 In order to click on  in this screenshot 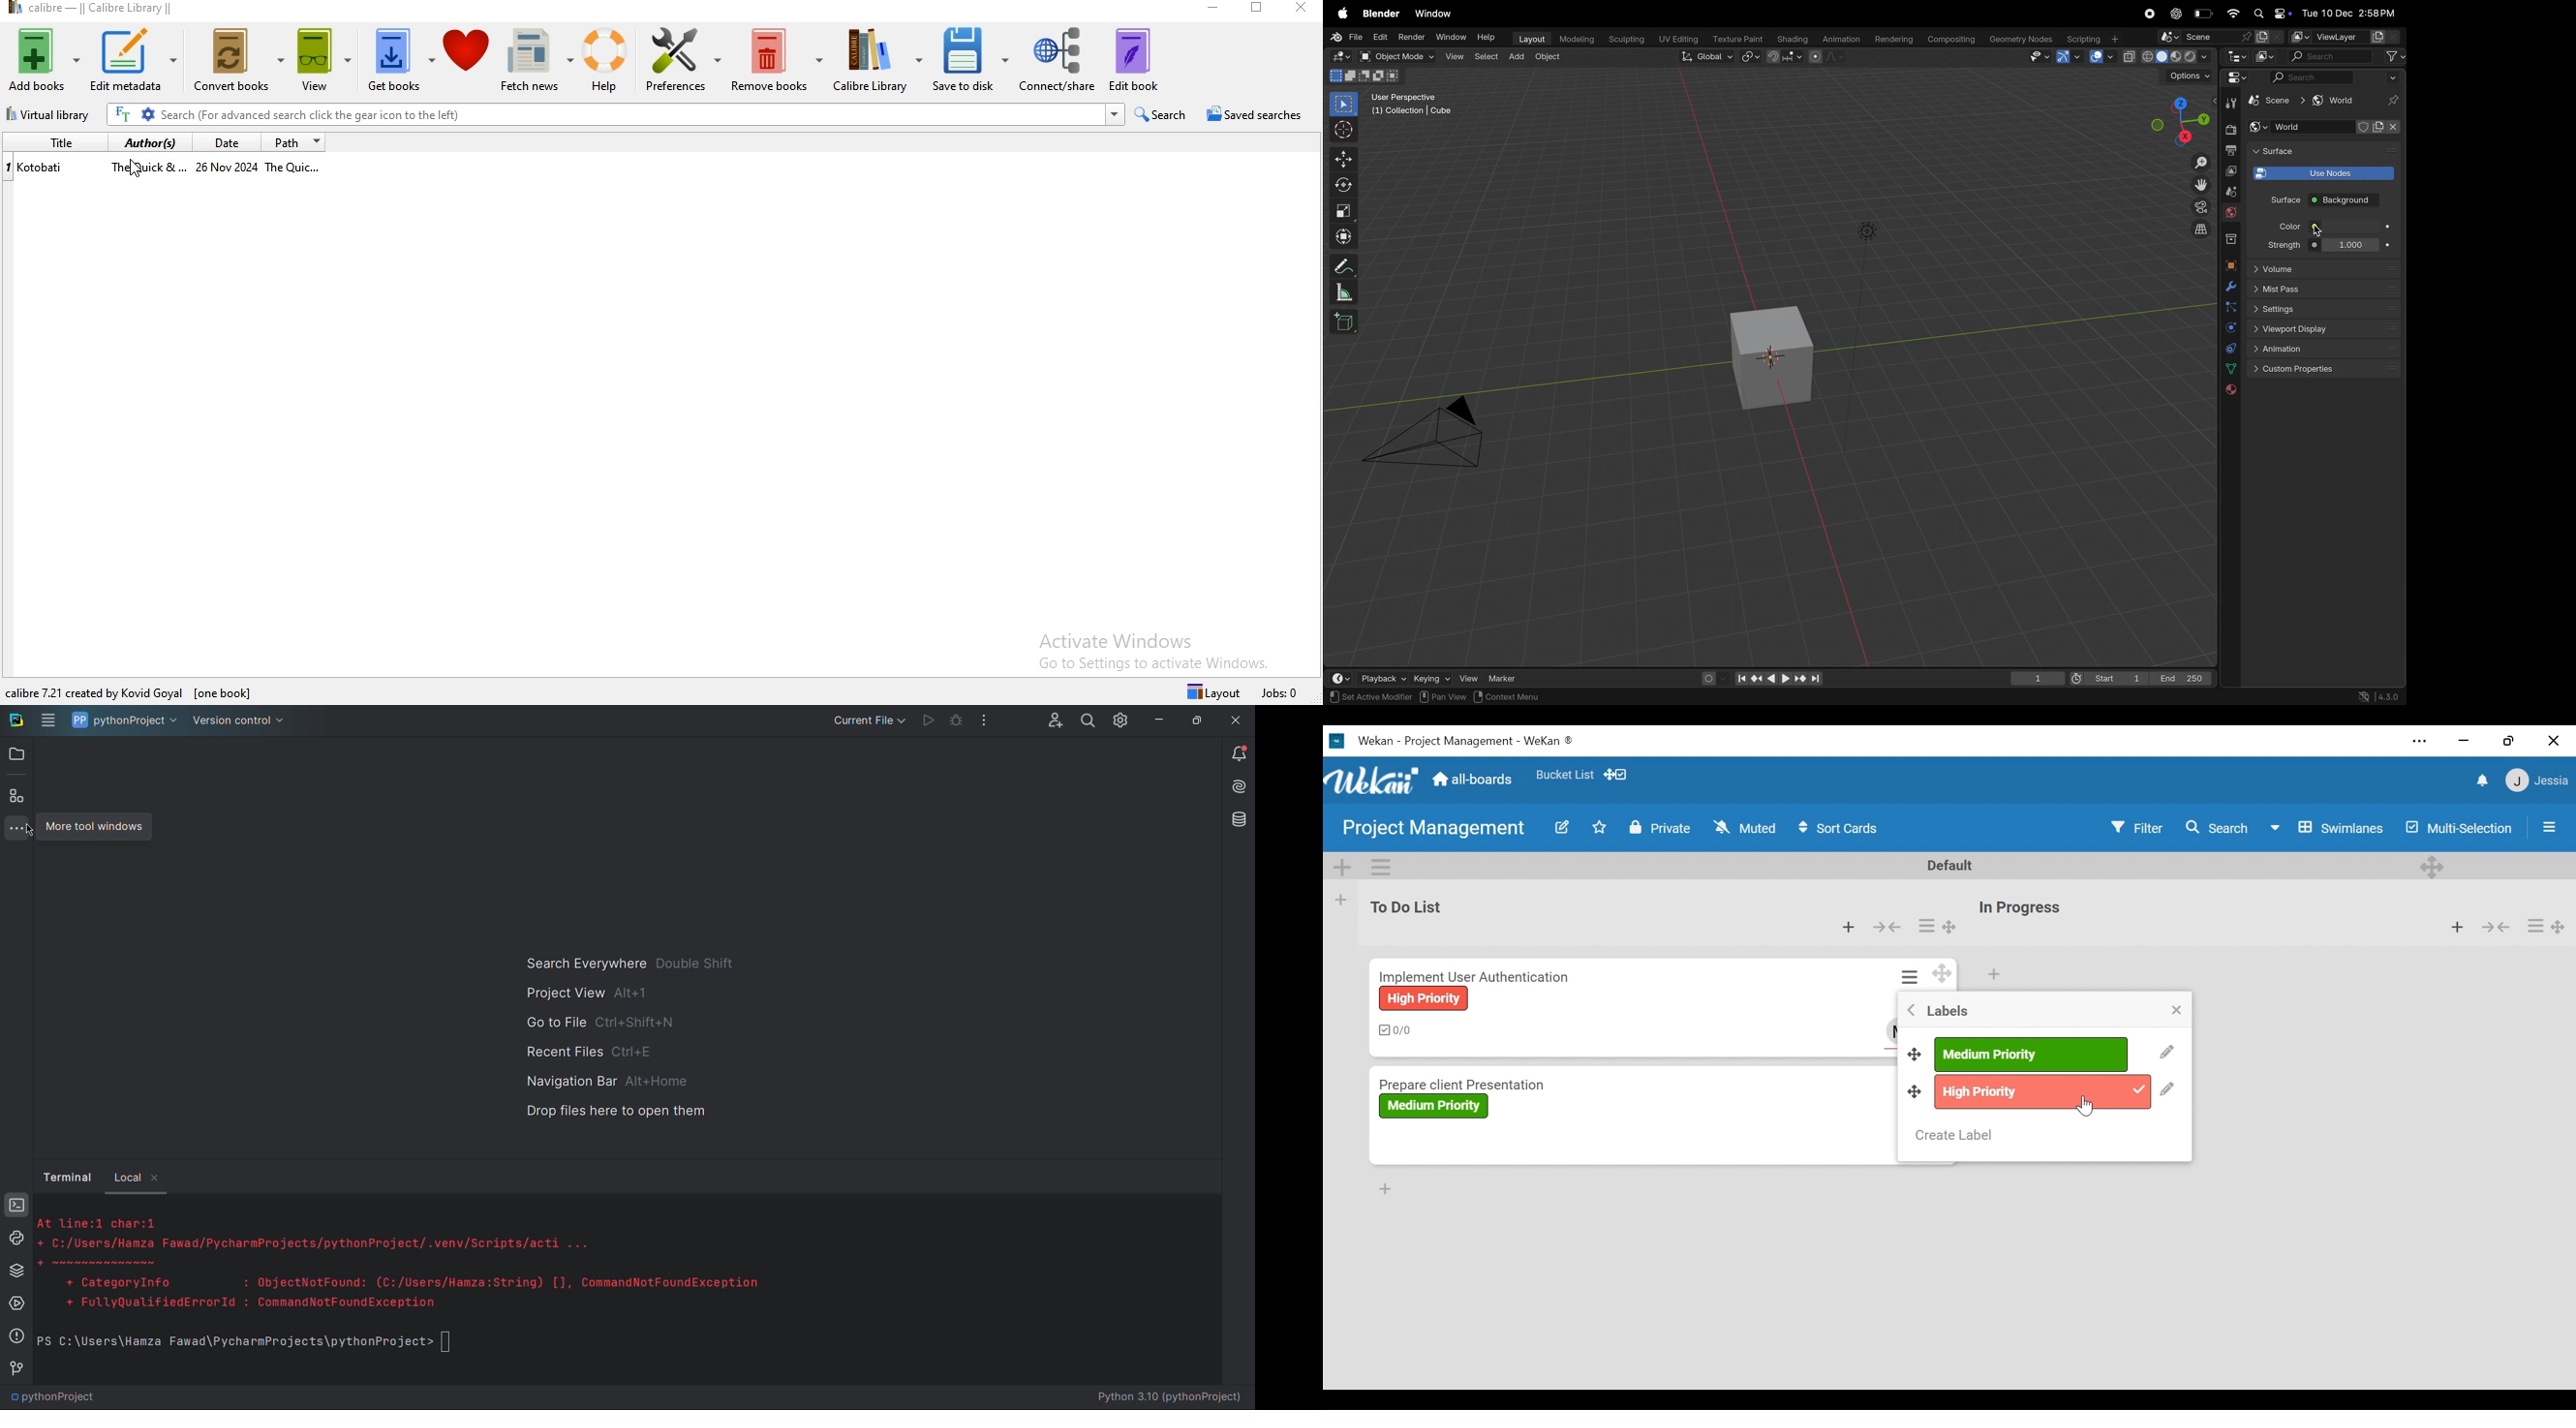, I will do `click(2339, 100)`.